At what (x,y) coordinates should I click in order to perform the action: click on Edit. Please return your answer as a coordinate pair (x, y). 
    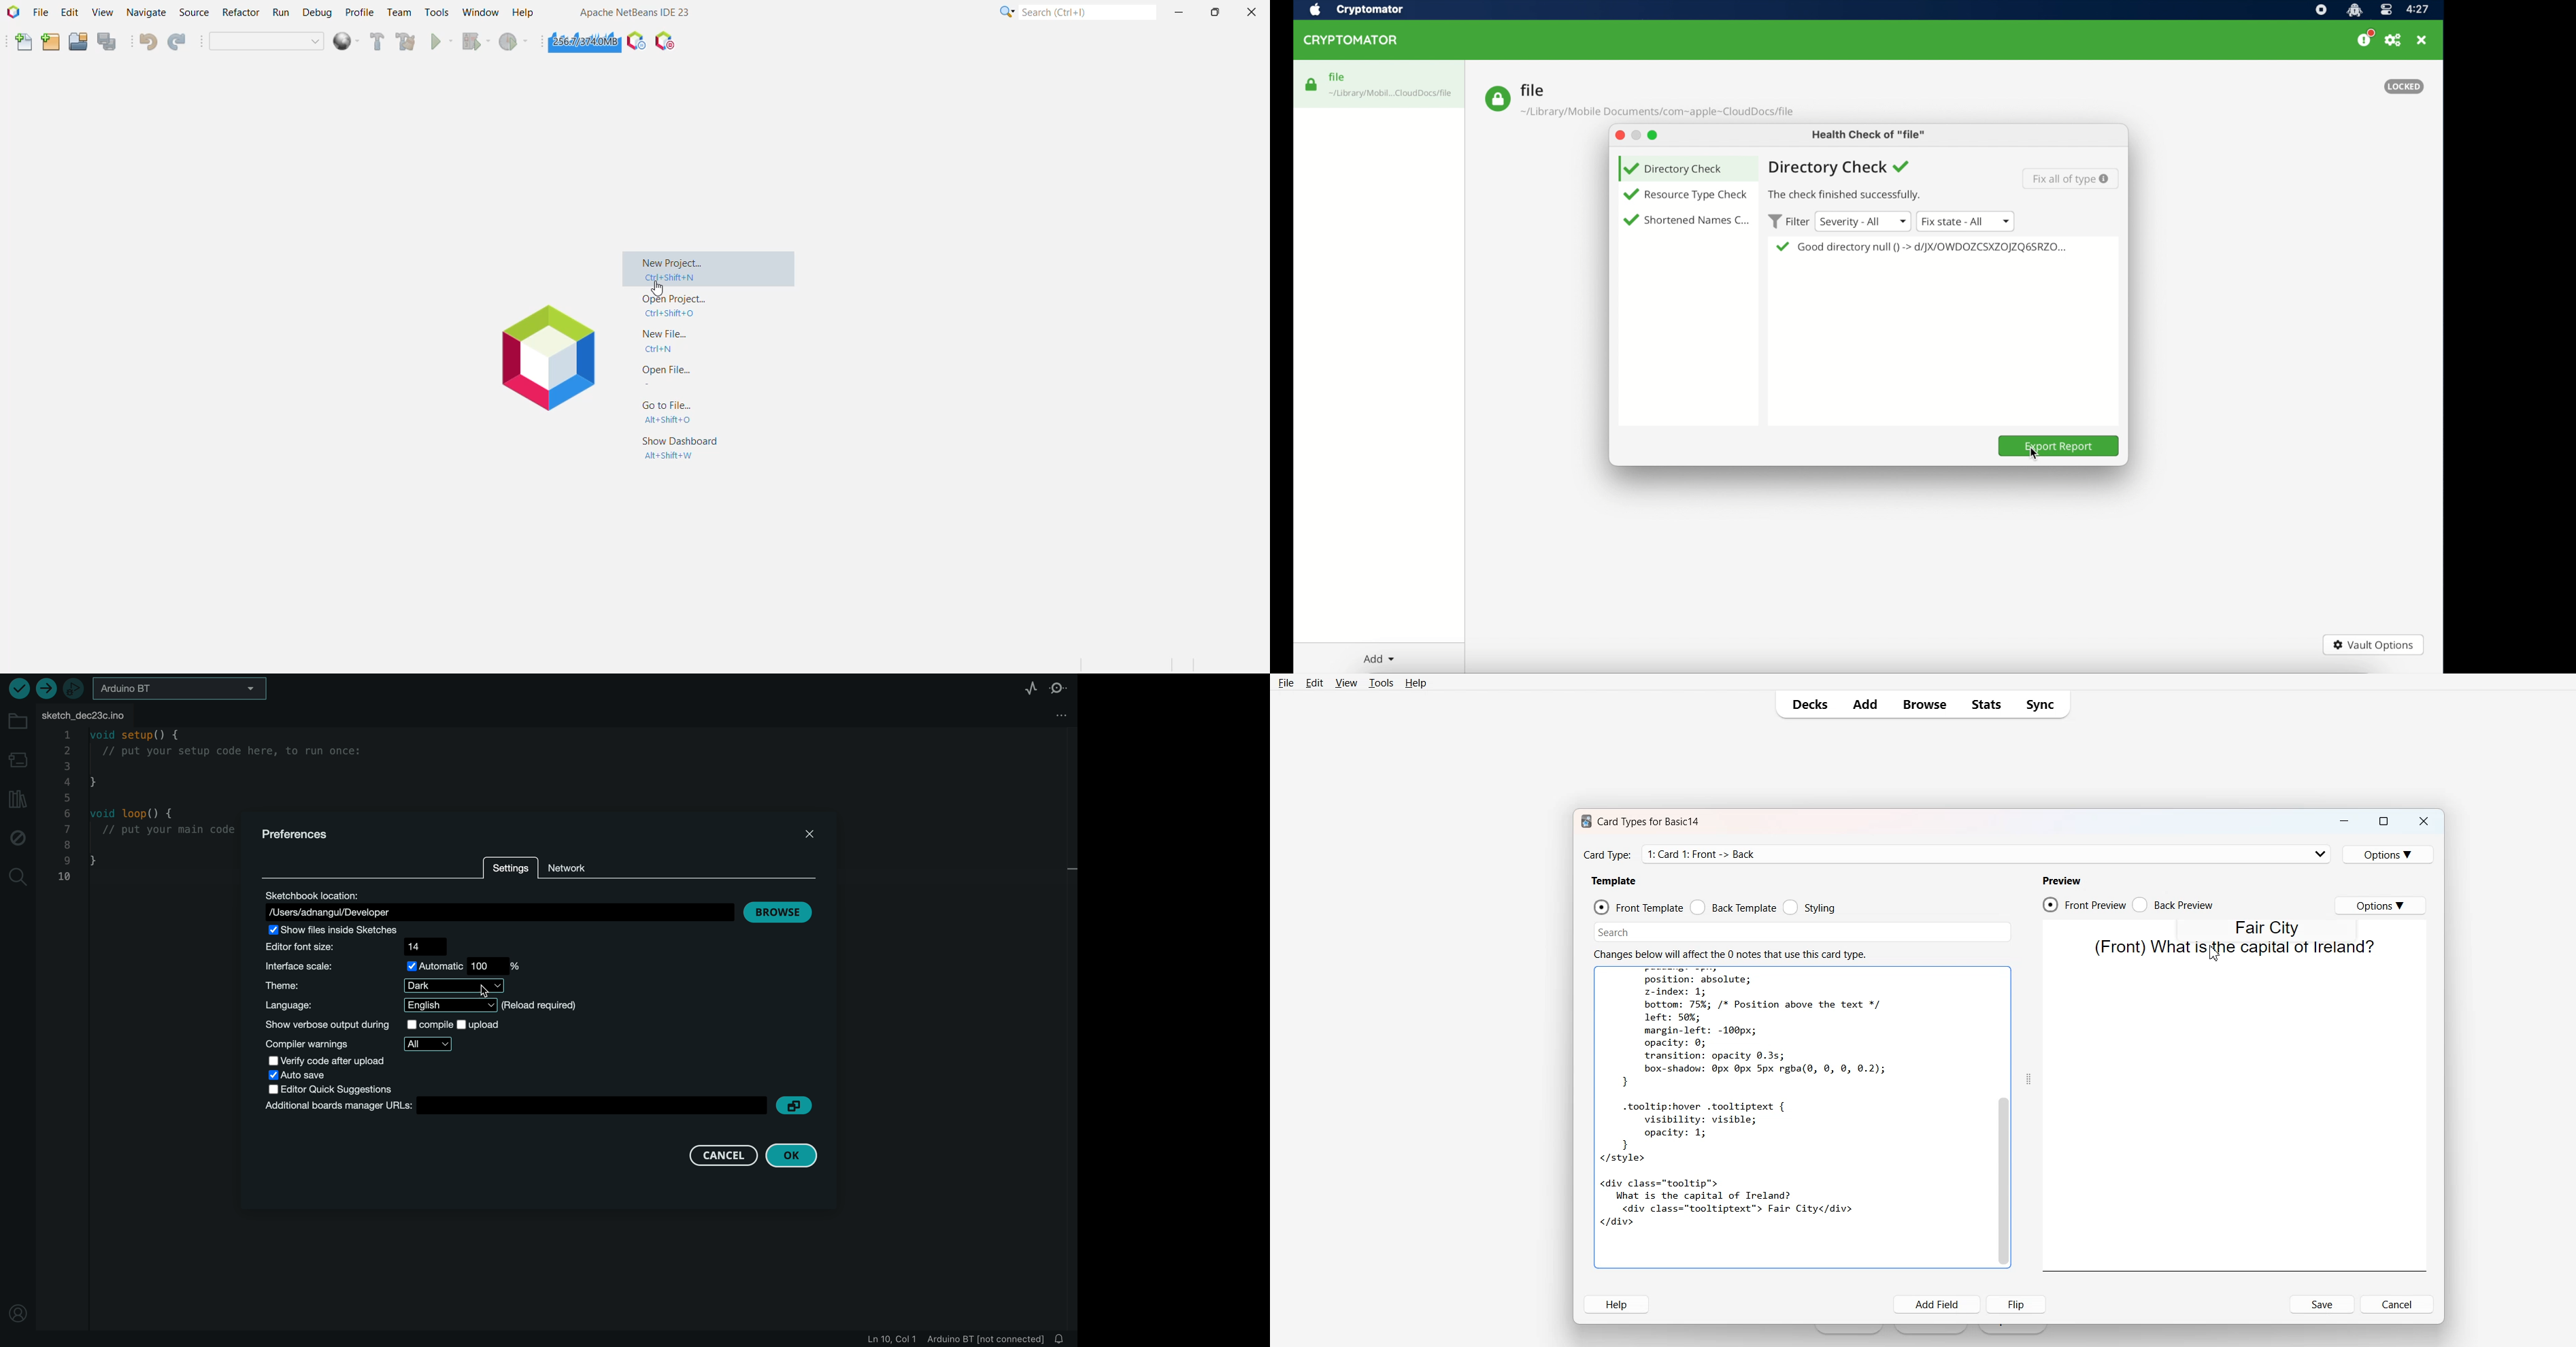
    Looking at the image, I should click on (69, 13).